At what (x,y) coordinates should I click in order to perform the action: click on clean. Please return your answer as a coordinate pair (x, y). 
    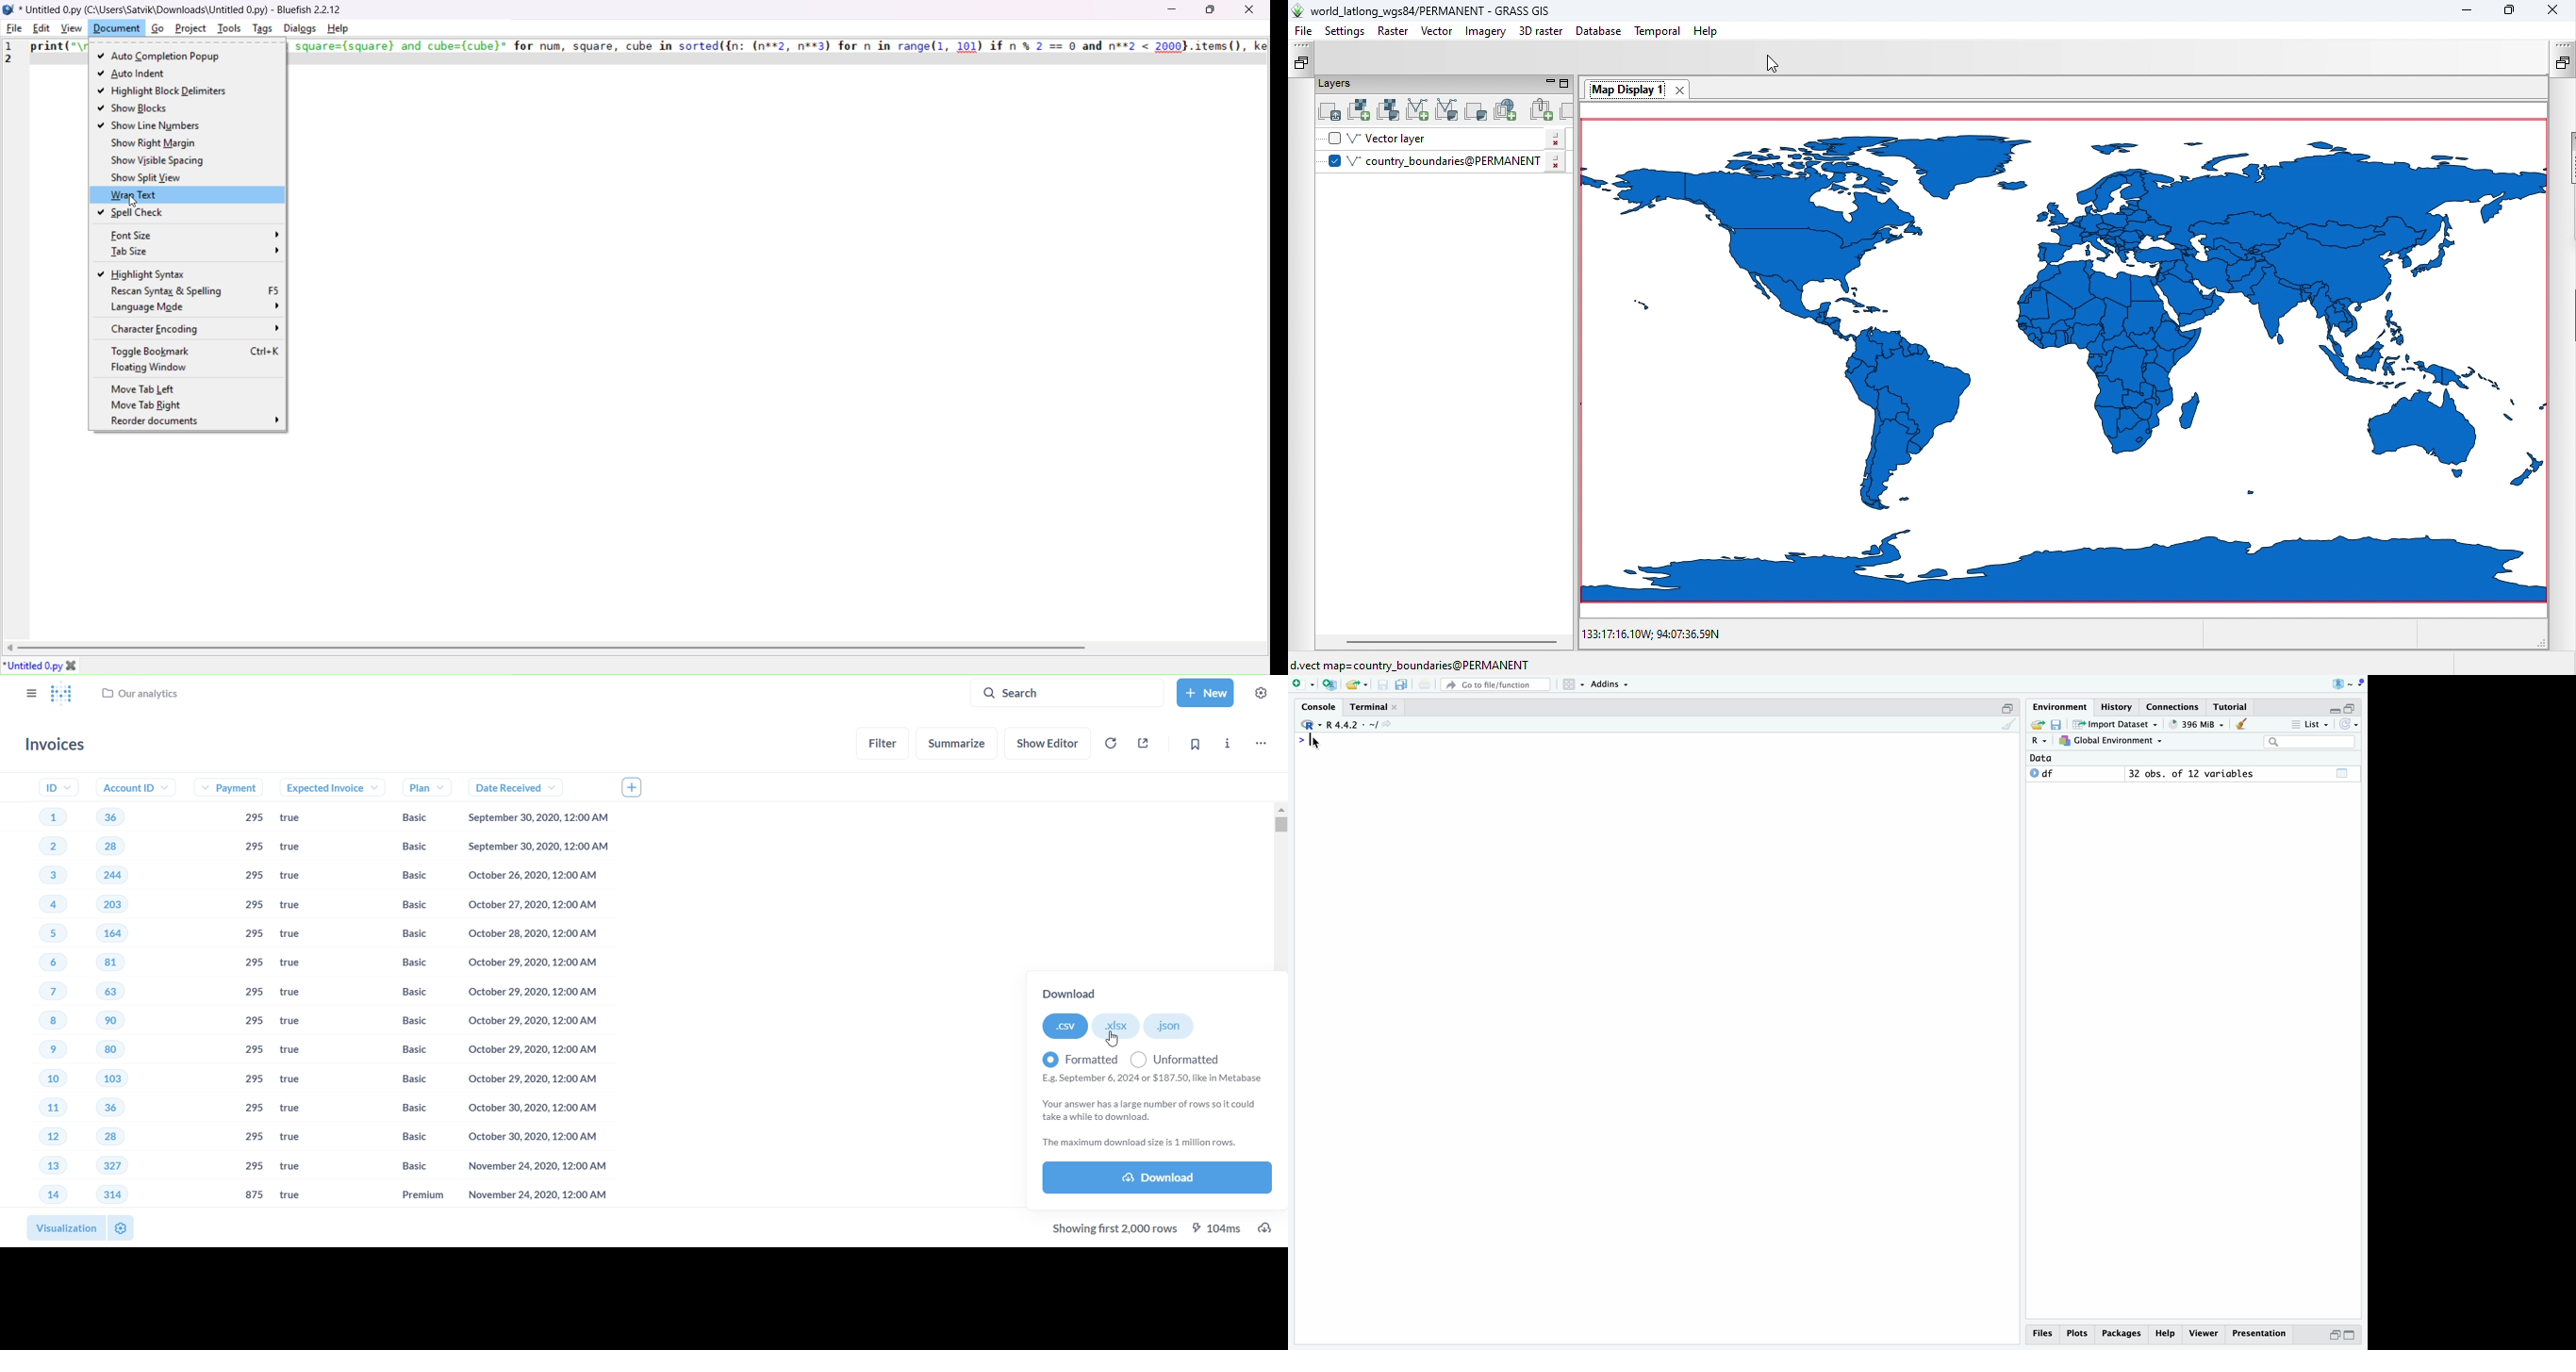
    Looking at the image, I should click on (2009, 724).